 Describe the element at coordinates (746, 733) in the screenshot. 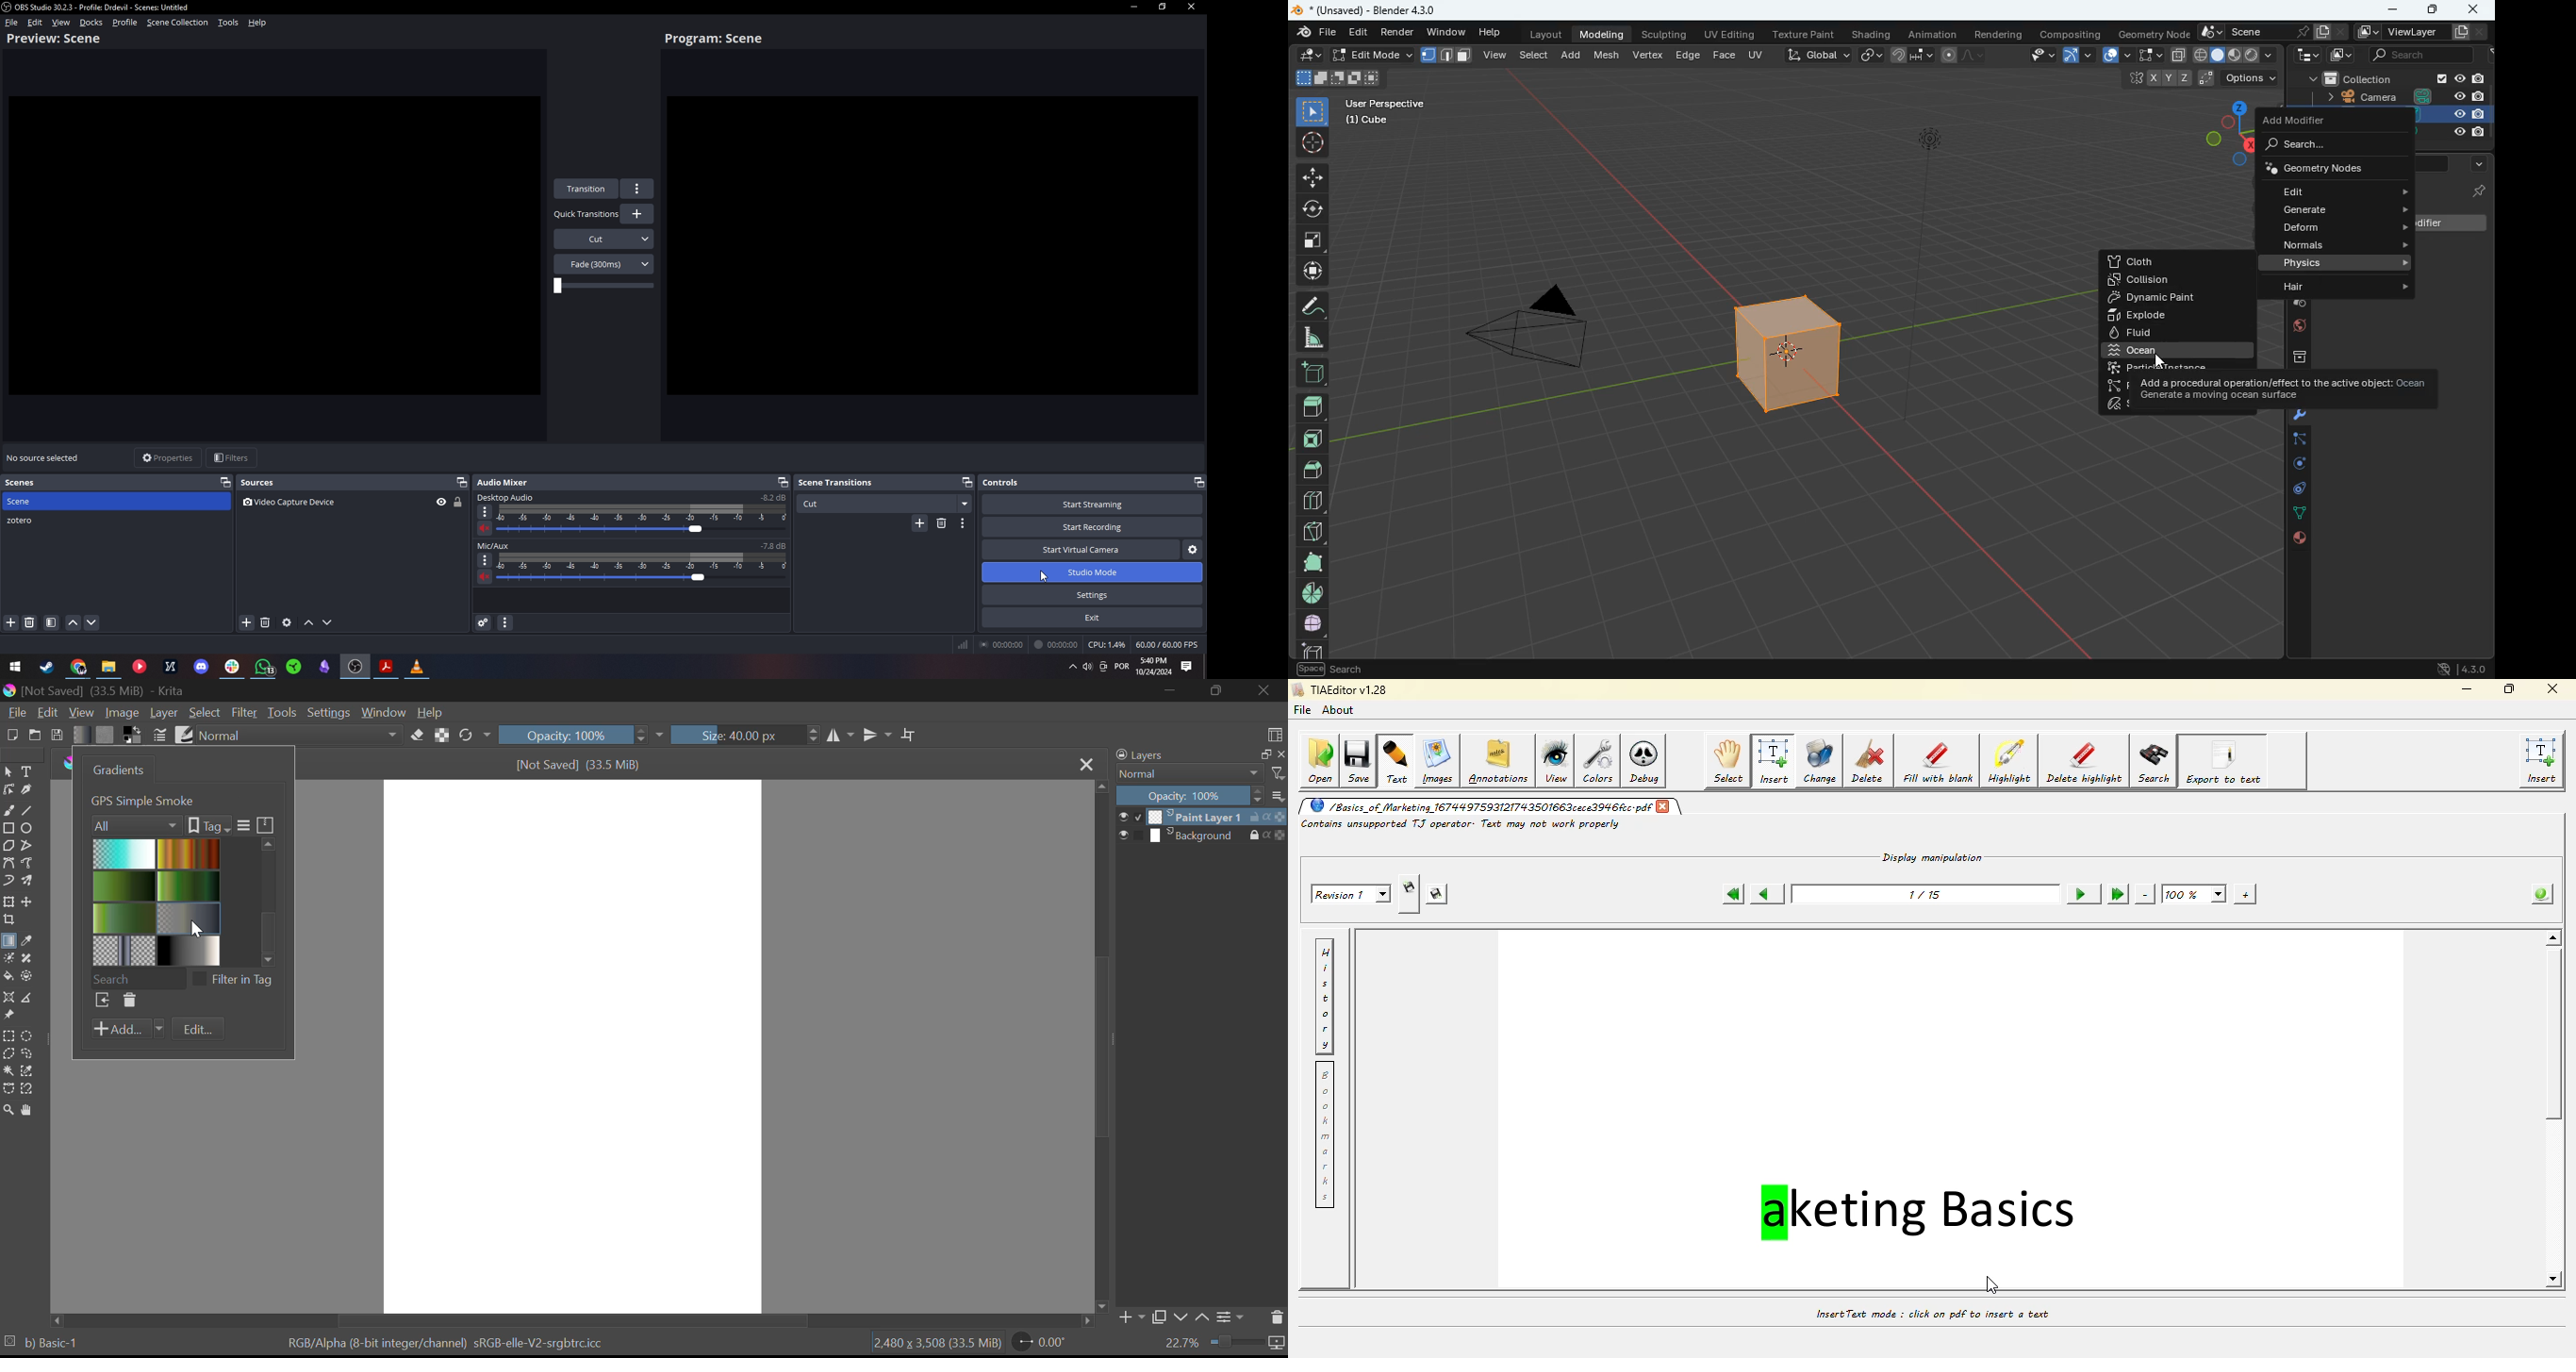

I see `Size: 40.00 px` at that location.